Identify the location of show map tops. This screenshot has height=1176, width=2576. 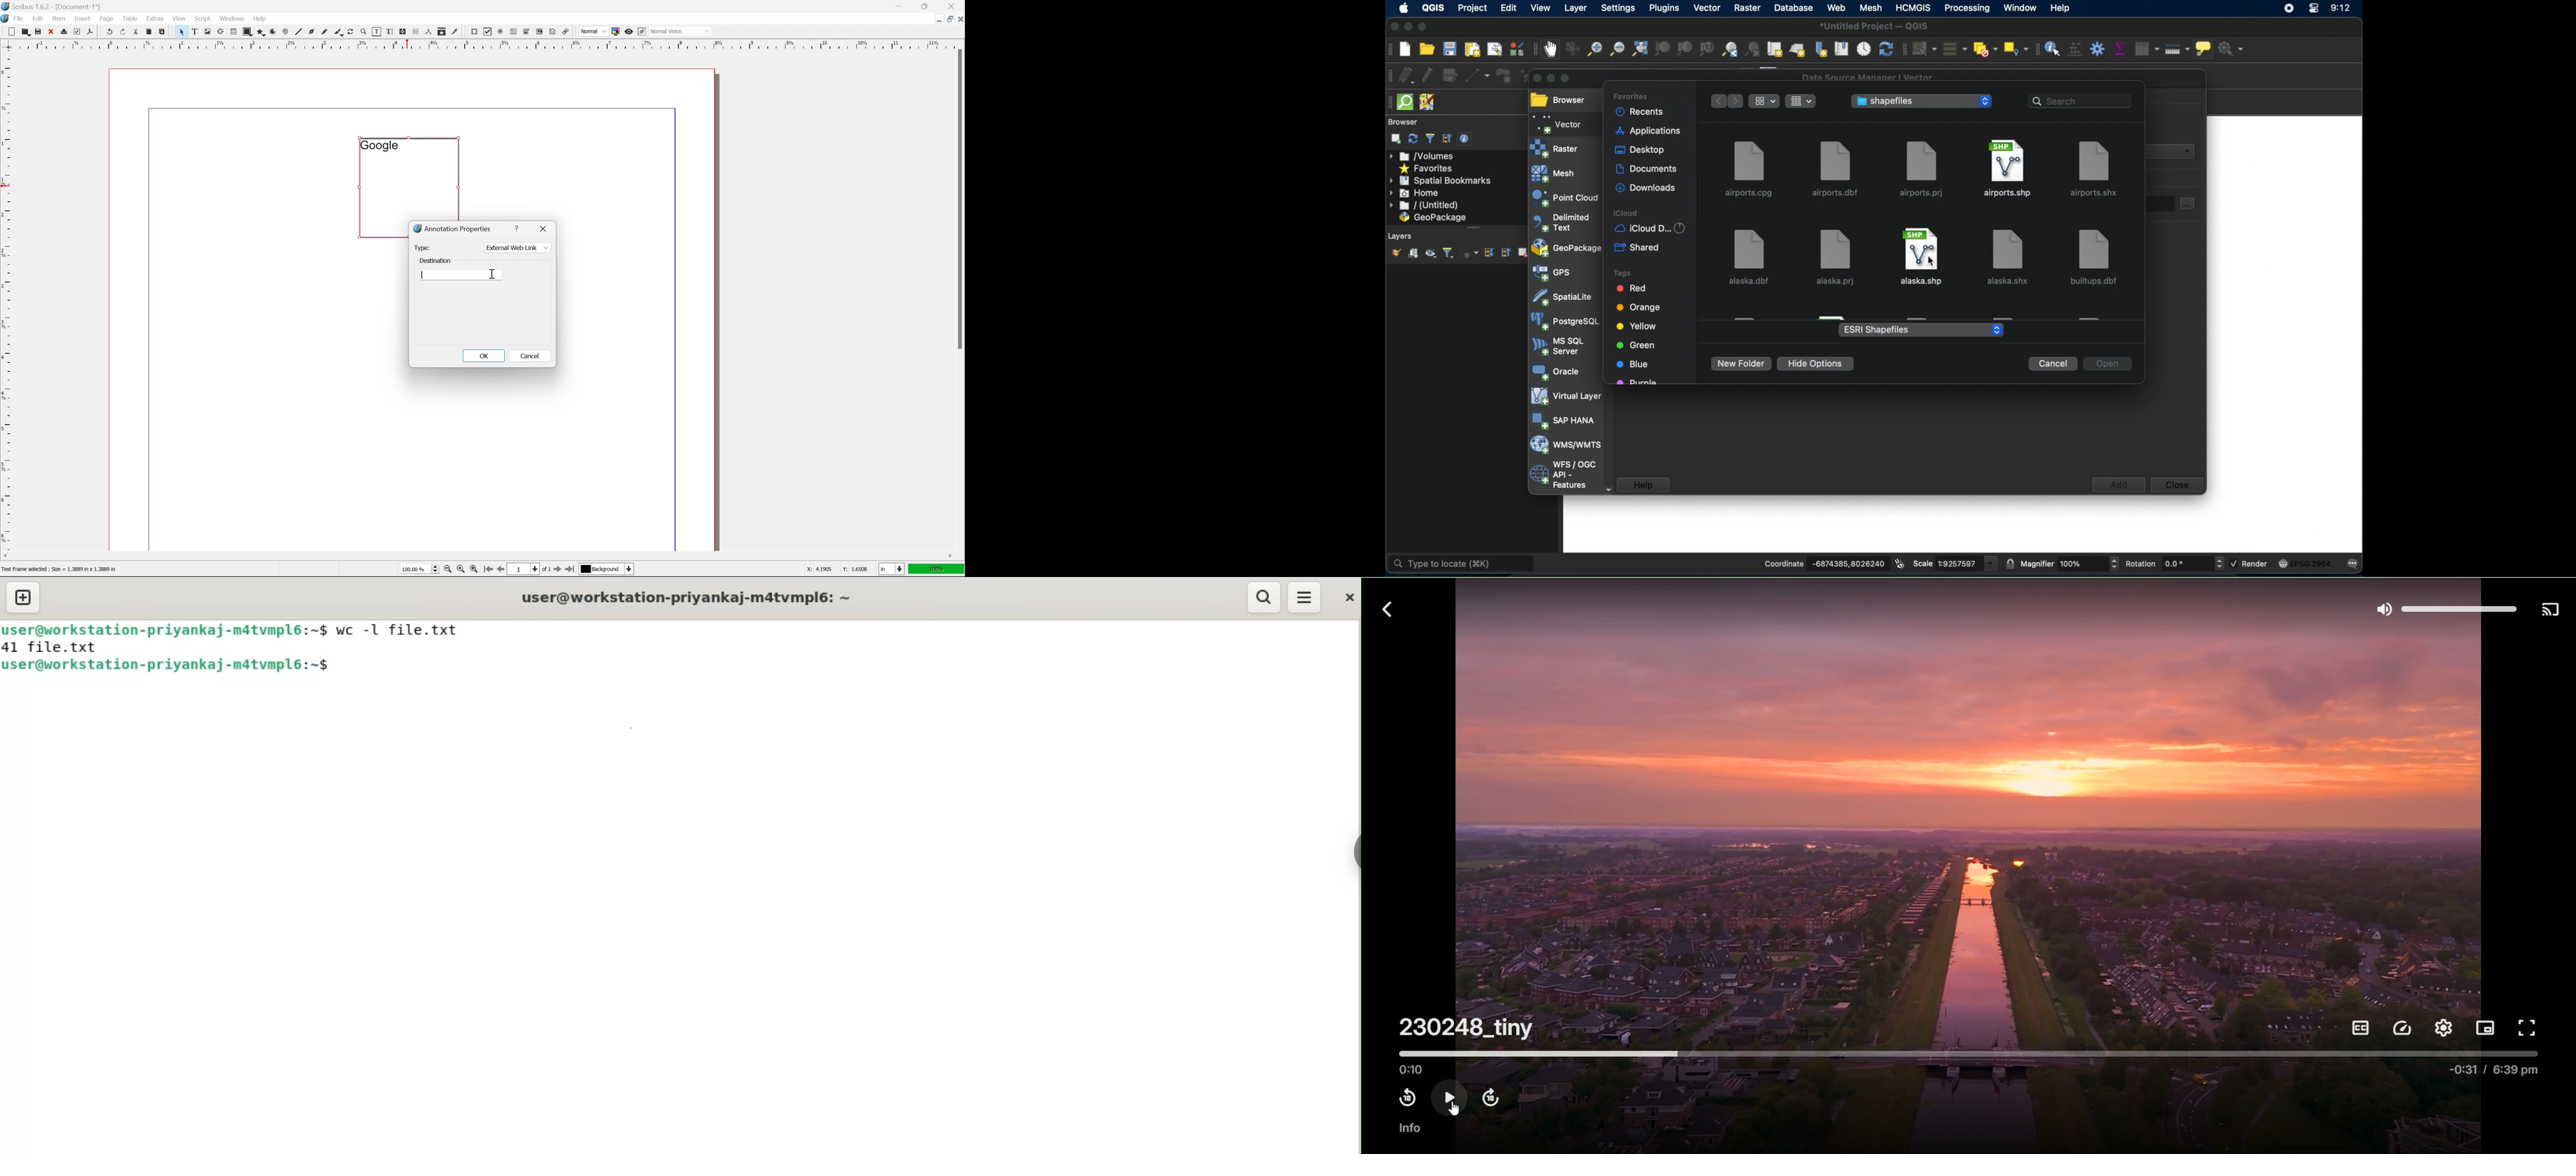
(2206, 49).